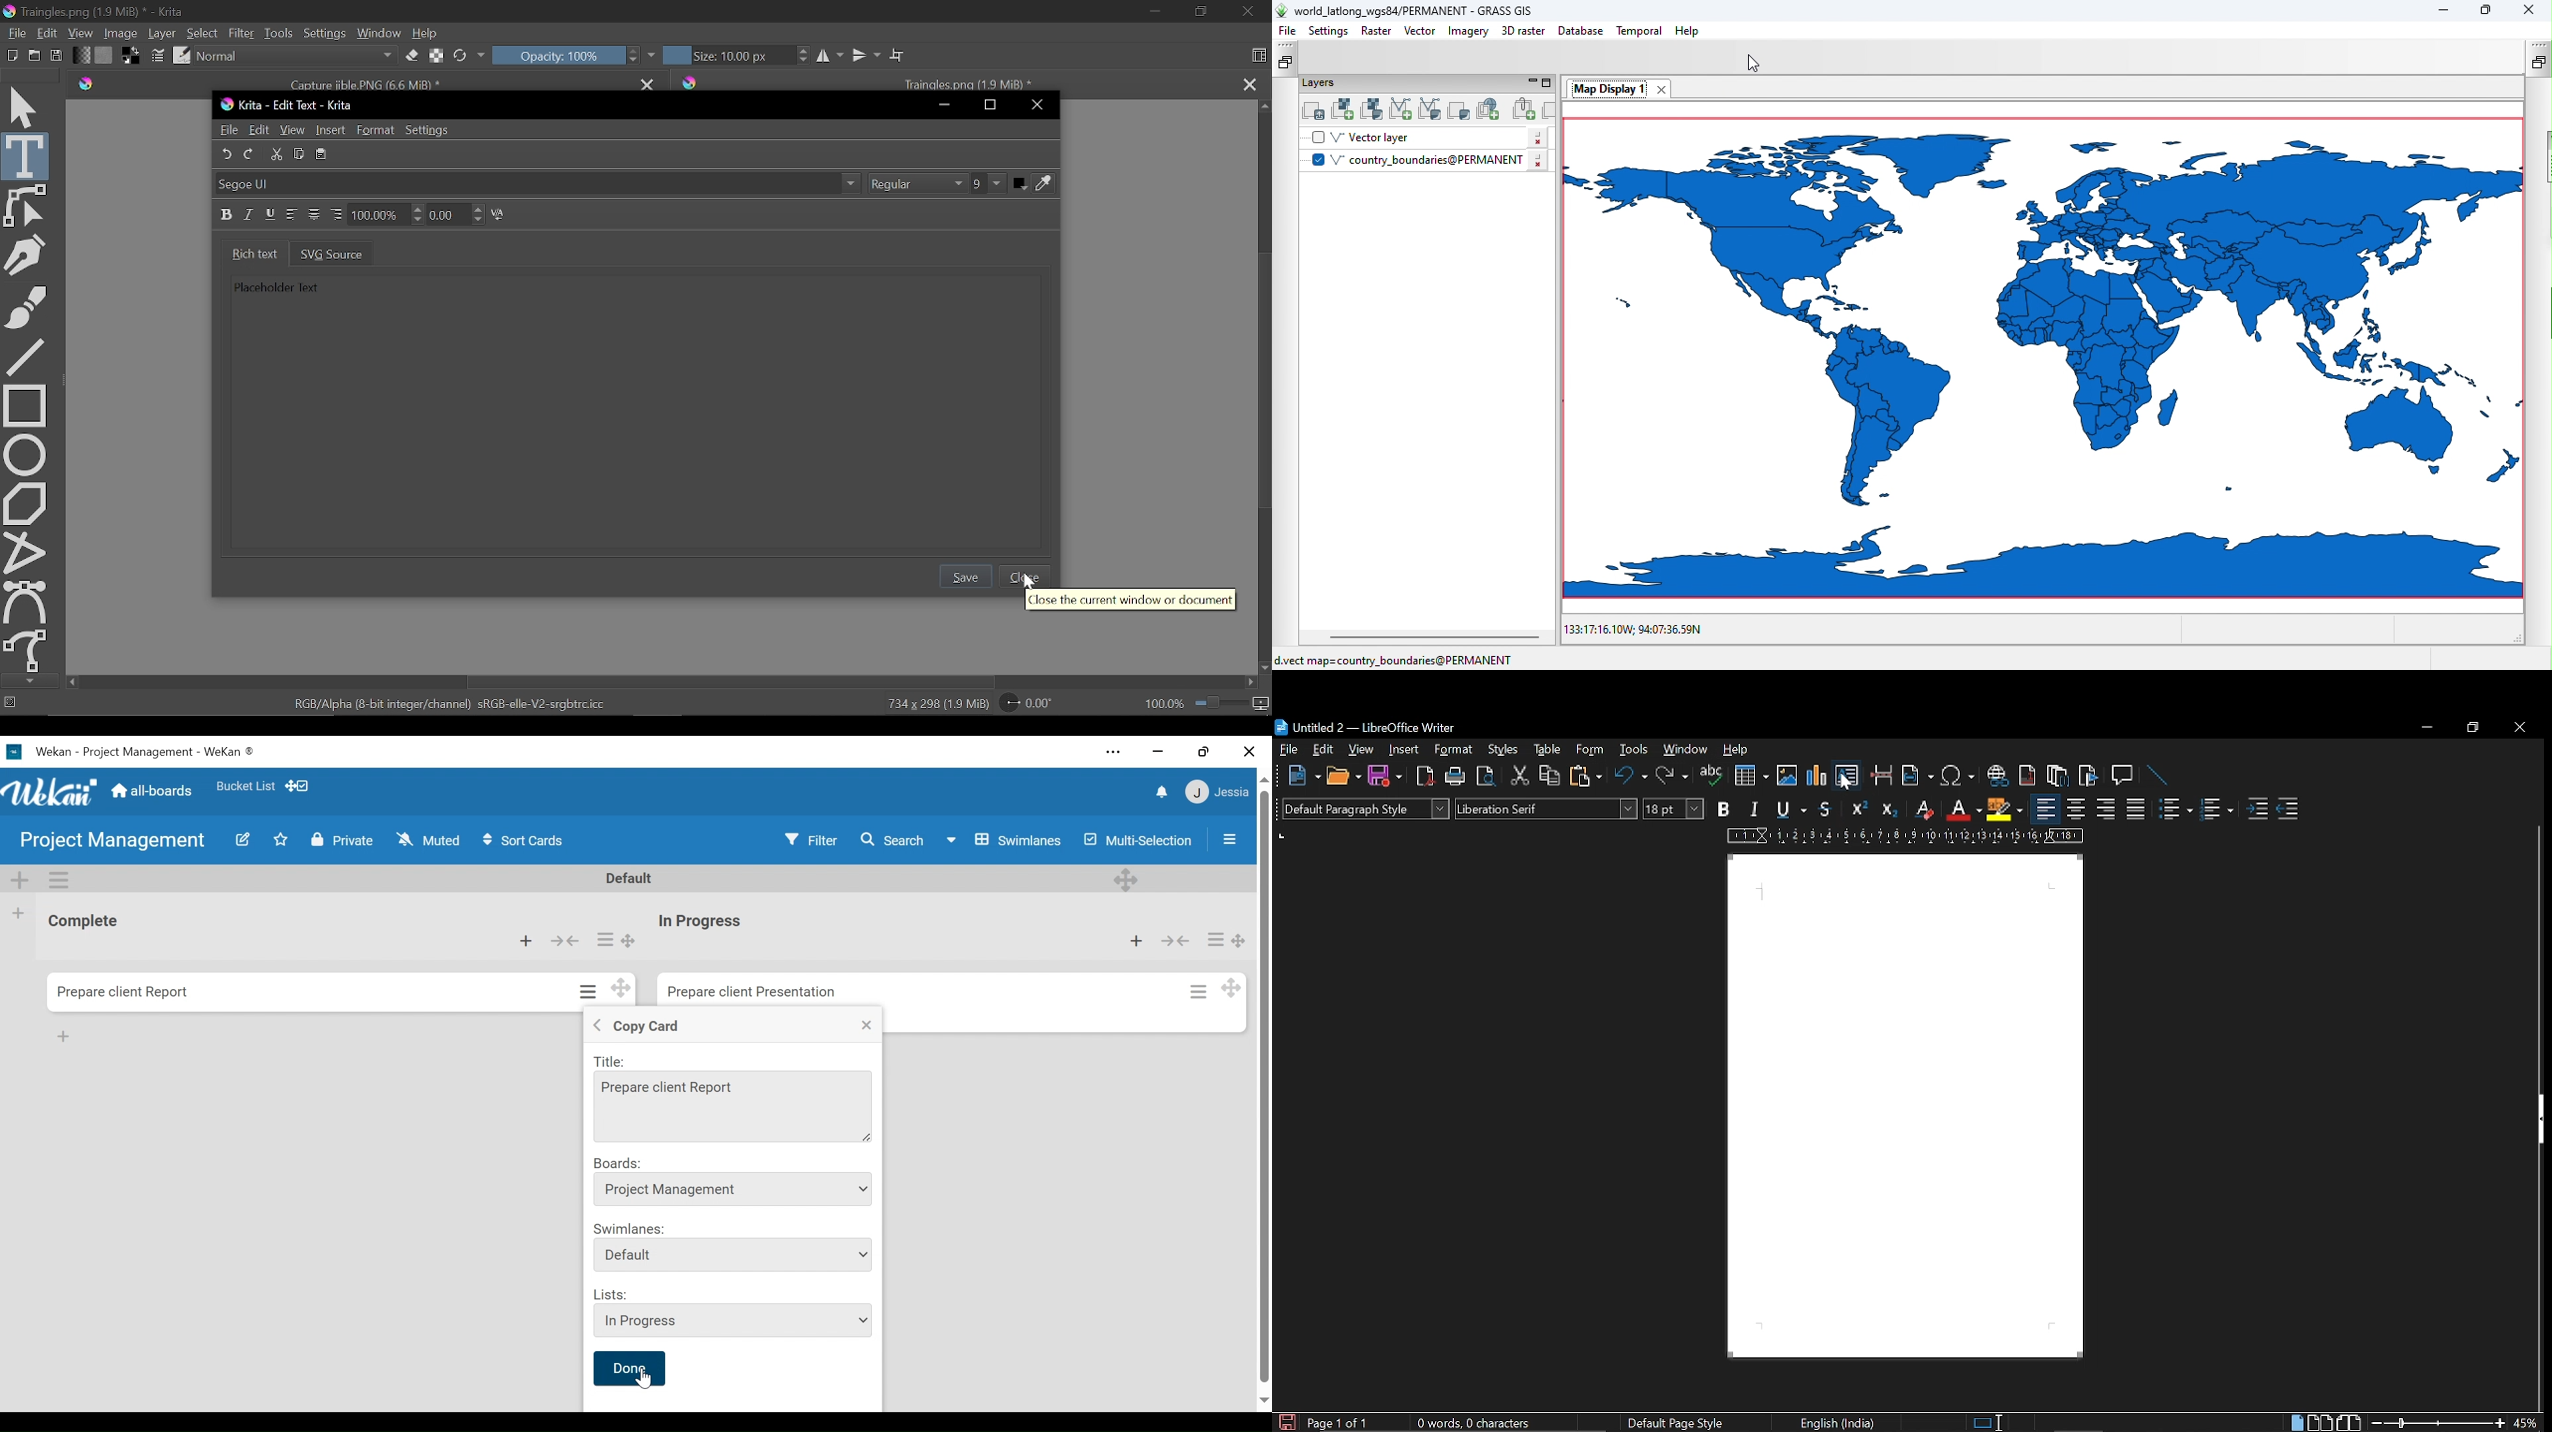 The width and height of the screenshot is (2576, 1456). What do you see at coordinates (331, 253) in the screenshot?
I see `SVG Source` at bounding box center [331, 253].